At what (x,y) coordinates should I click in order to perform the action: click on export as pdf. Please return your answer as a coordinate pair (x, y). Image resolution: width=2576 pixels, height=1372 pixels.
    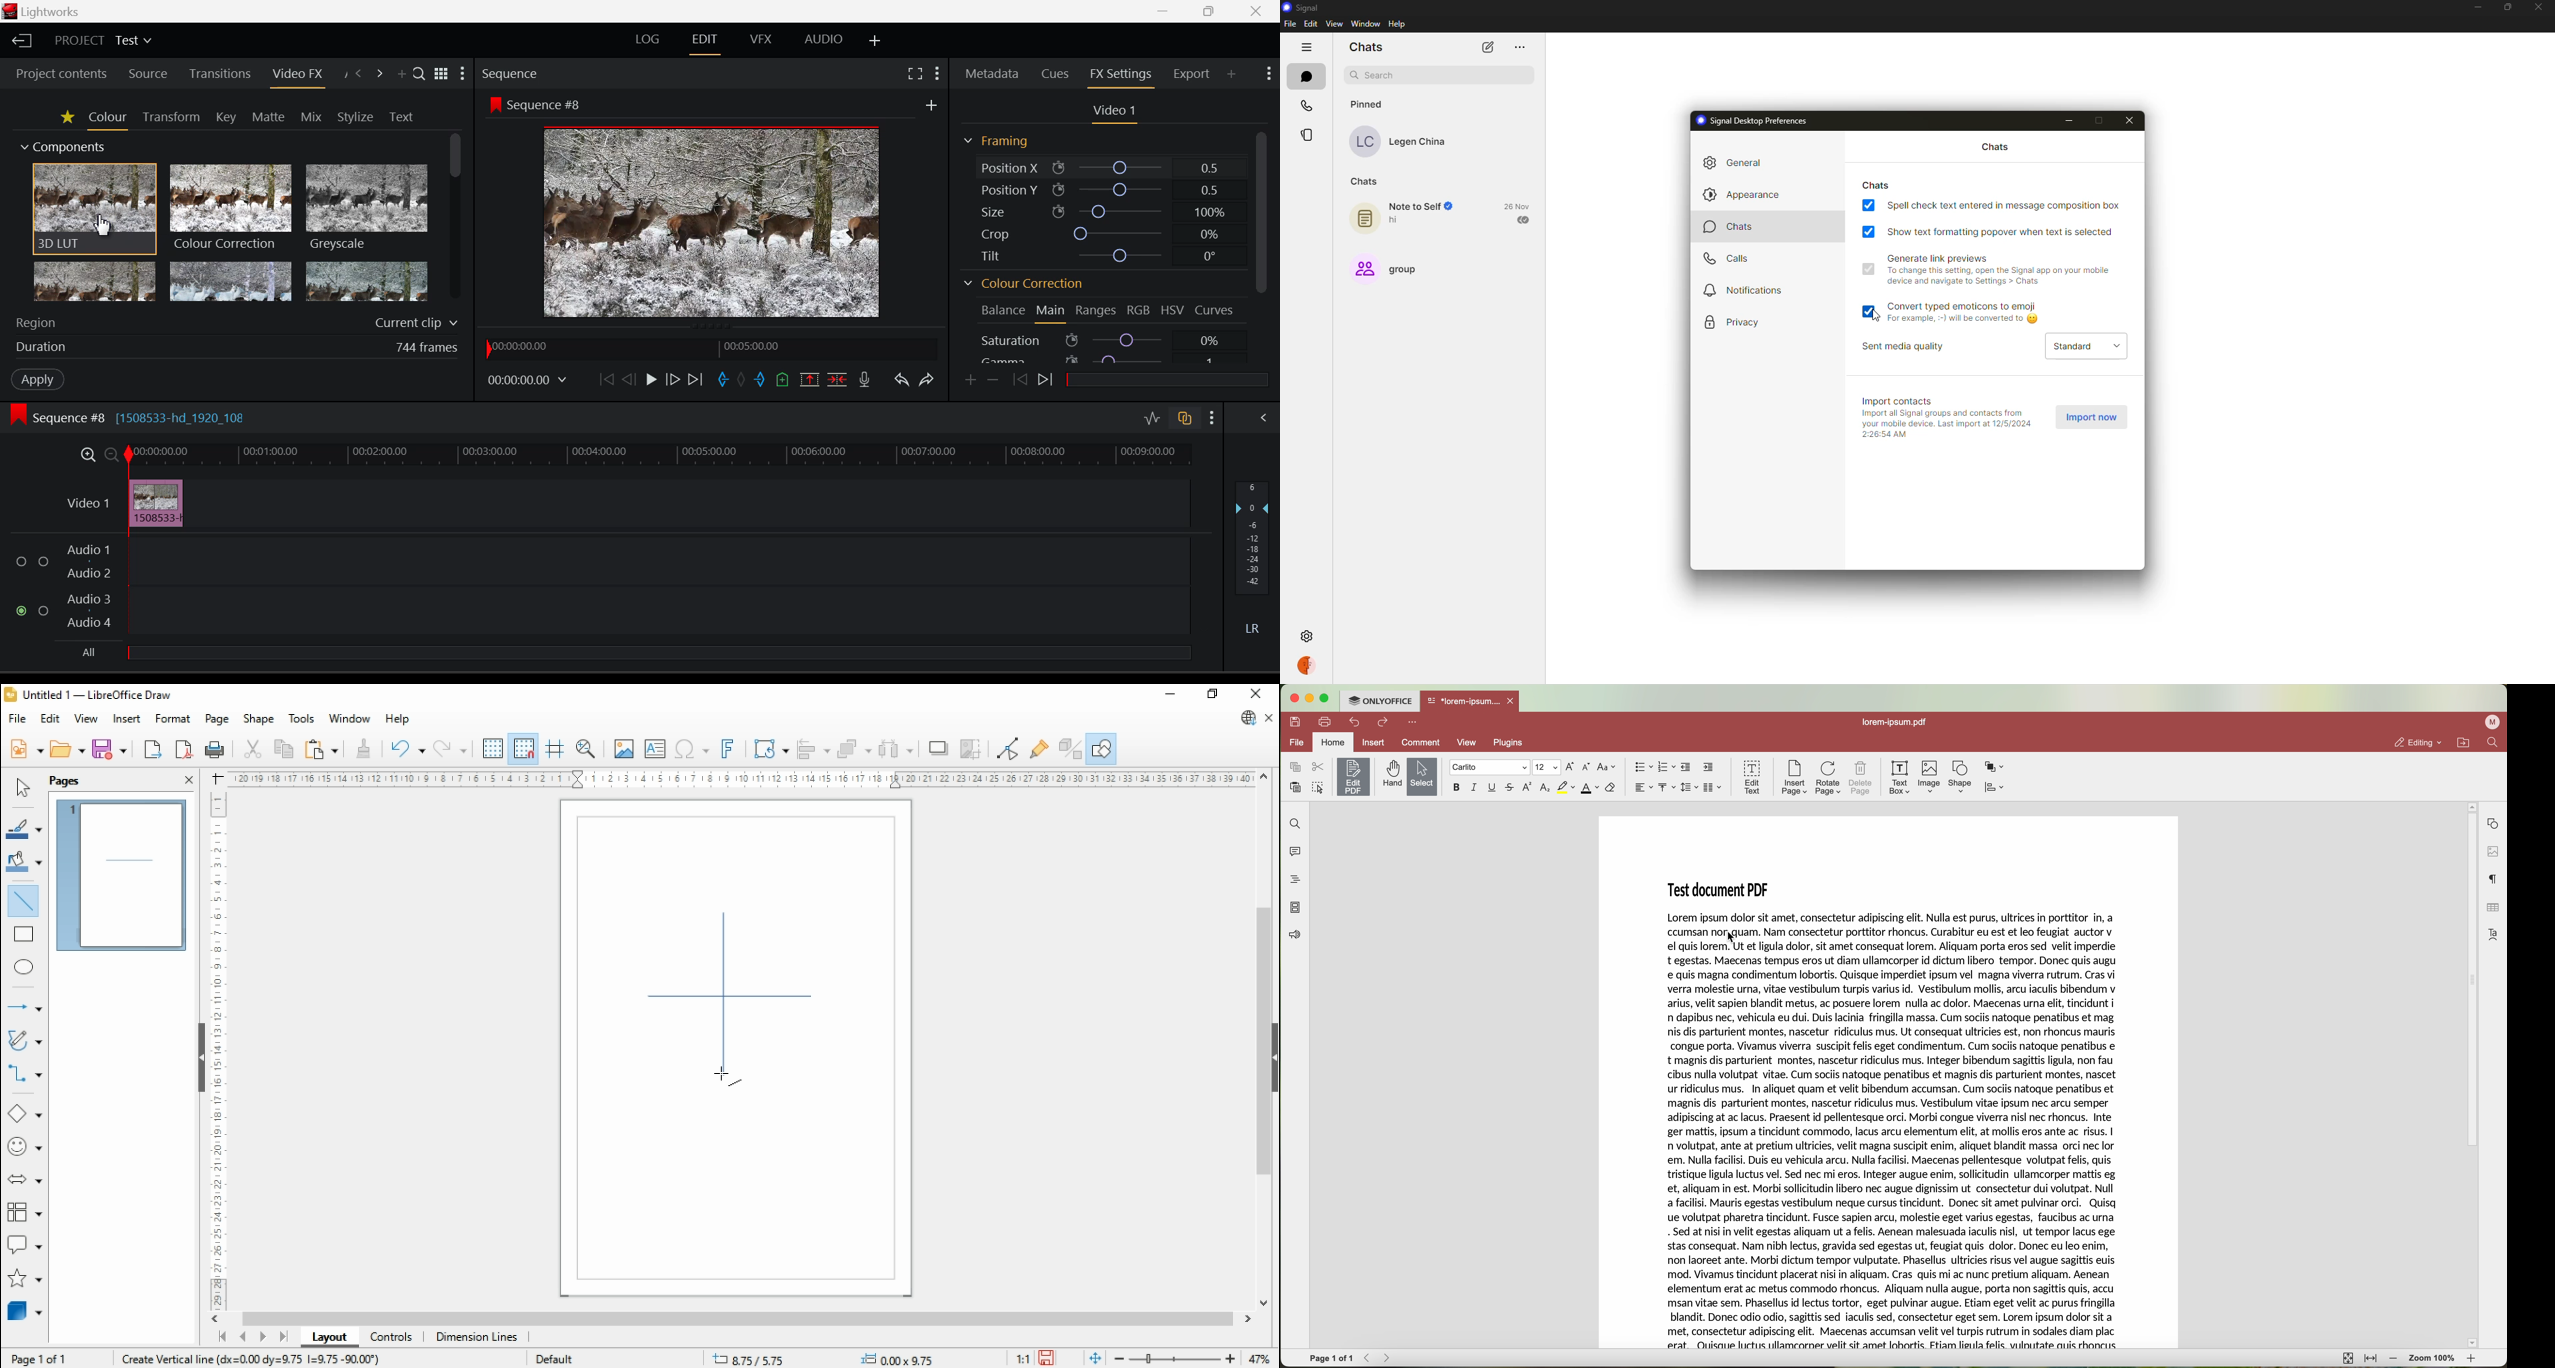
    Looking at the image, I should click on (185, 750).